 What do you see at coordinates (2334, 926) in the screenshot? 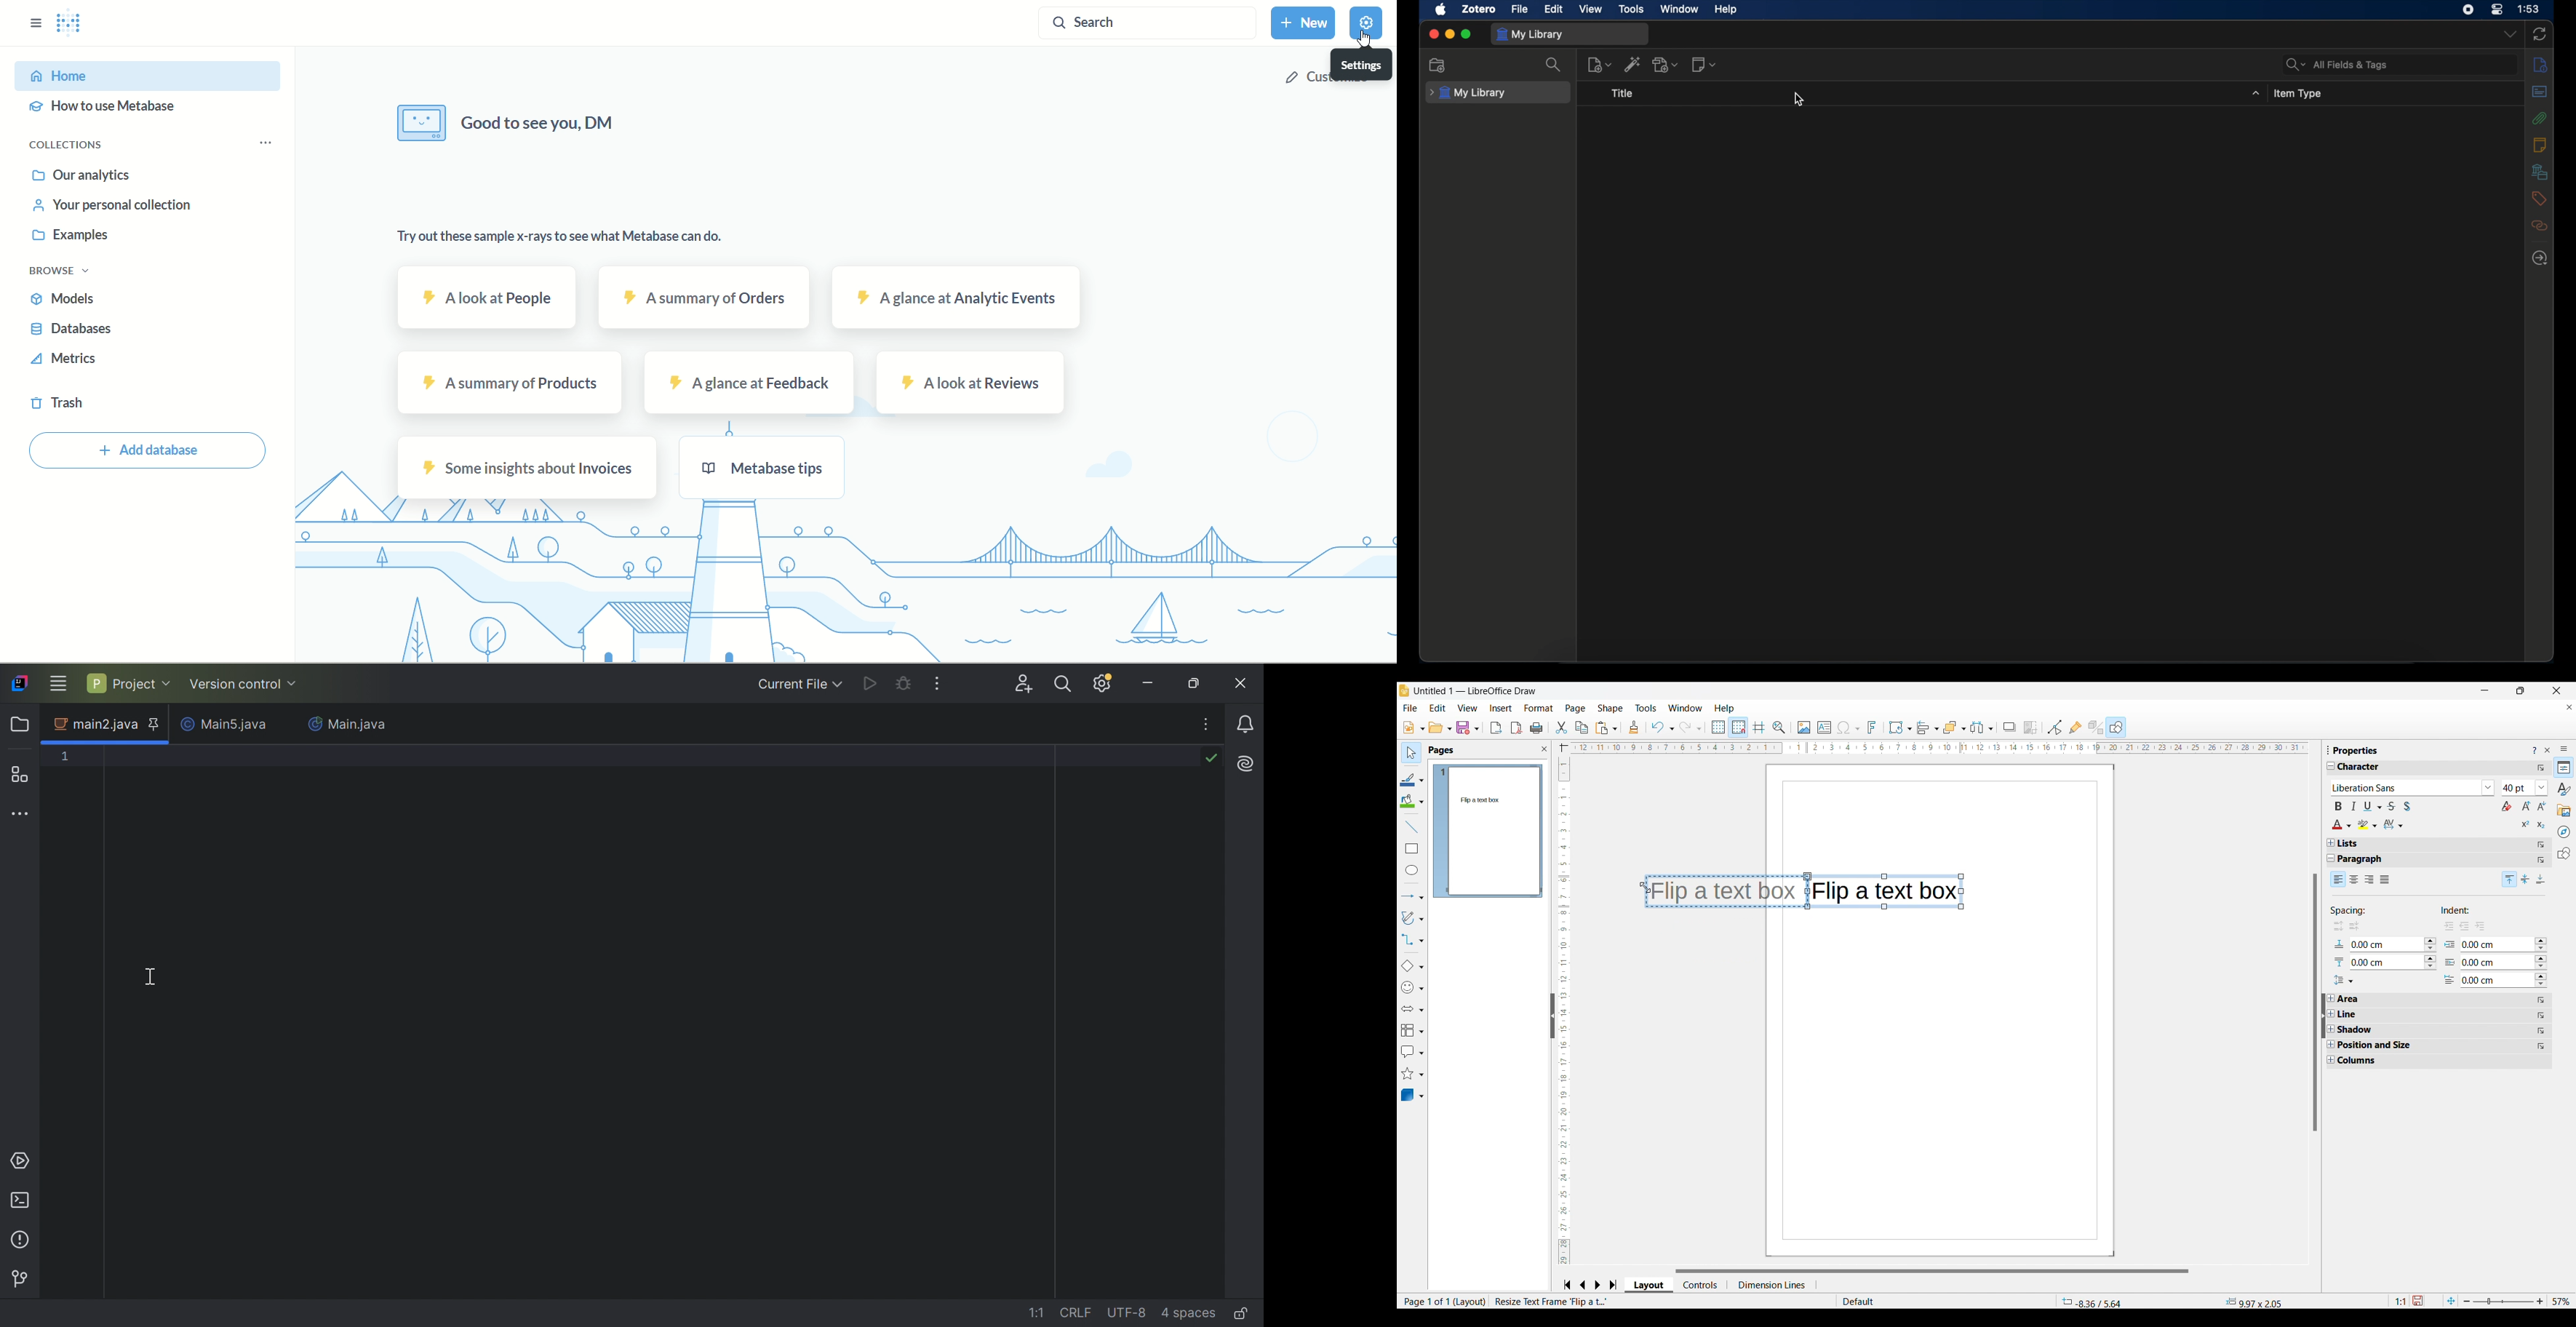
I see `increase space` at bounding box center [2334, 926].